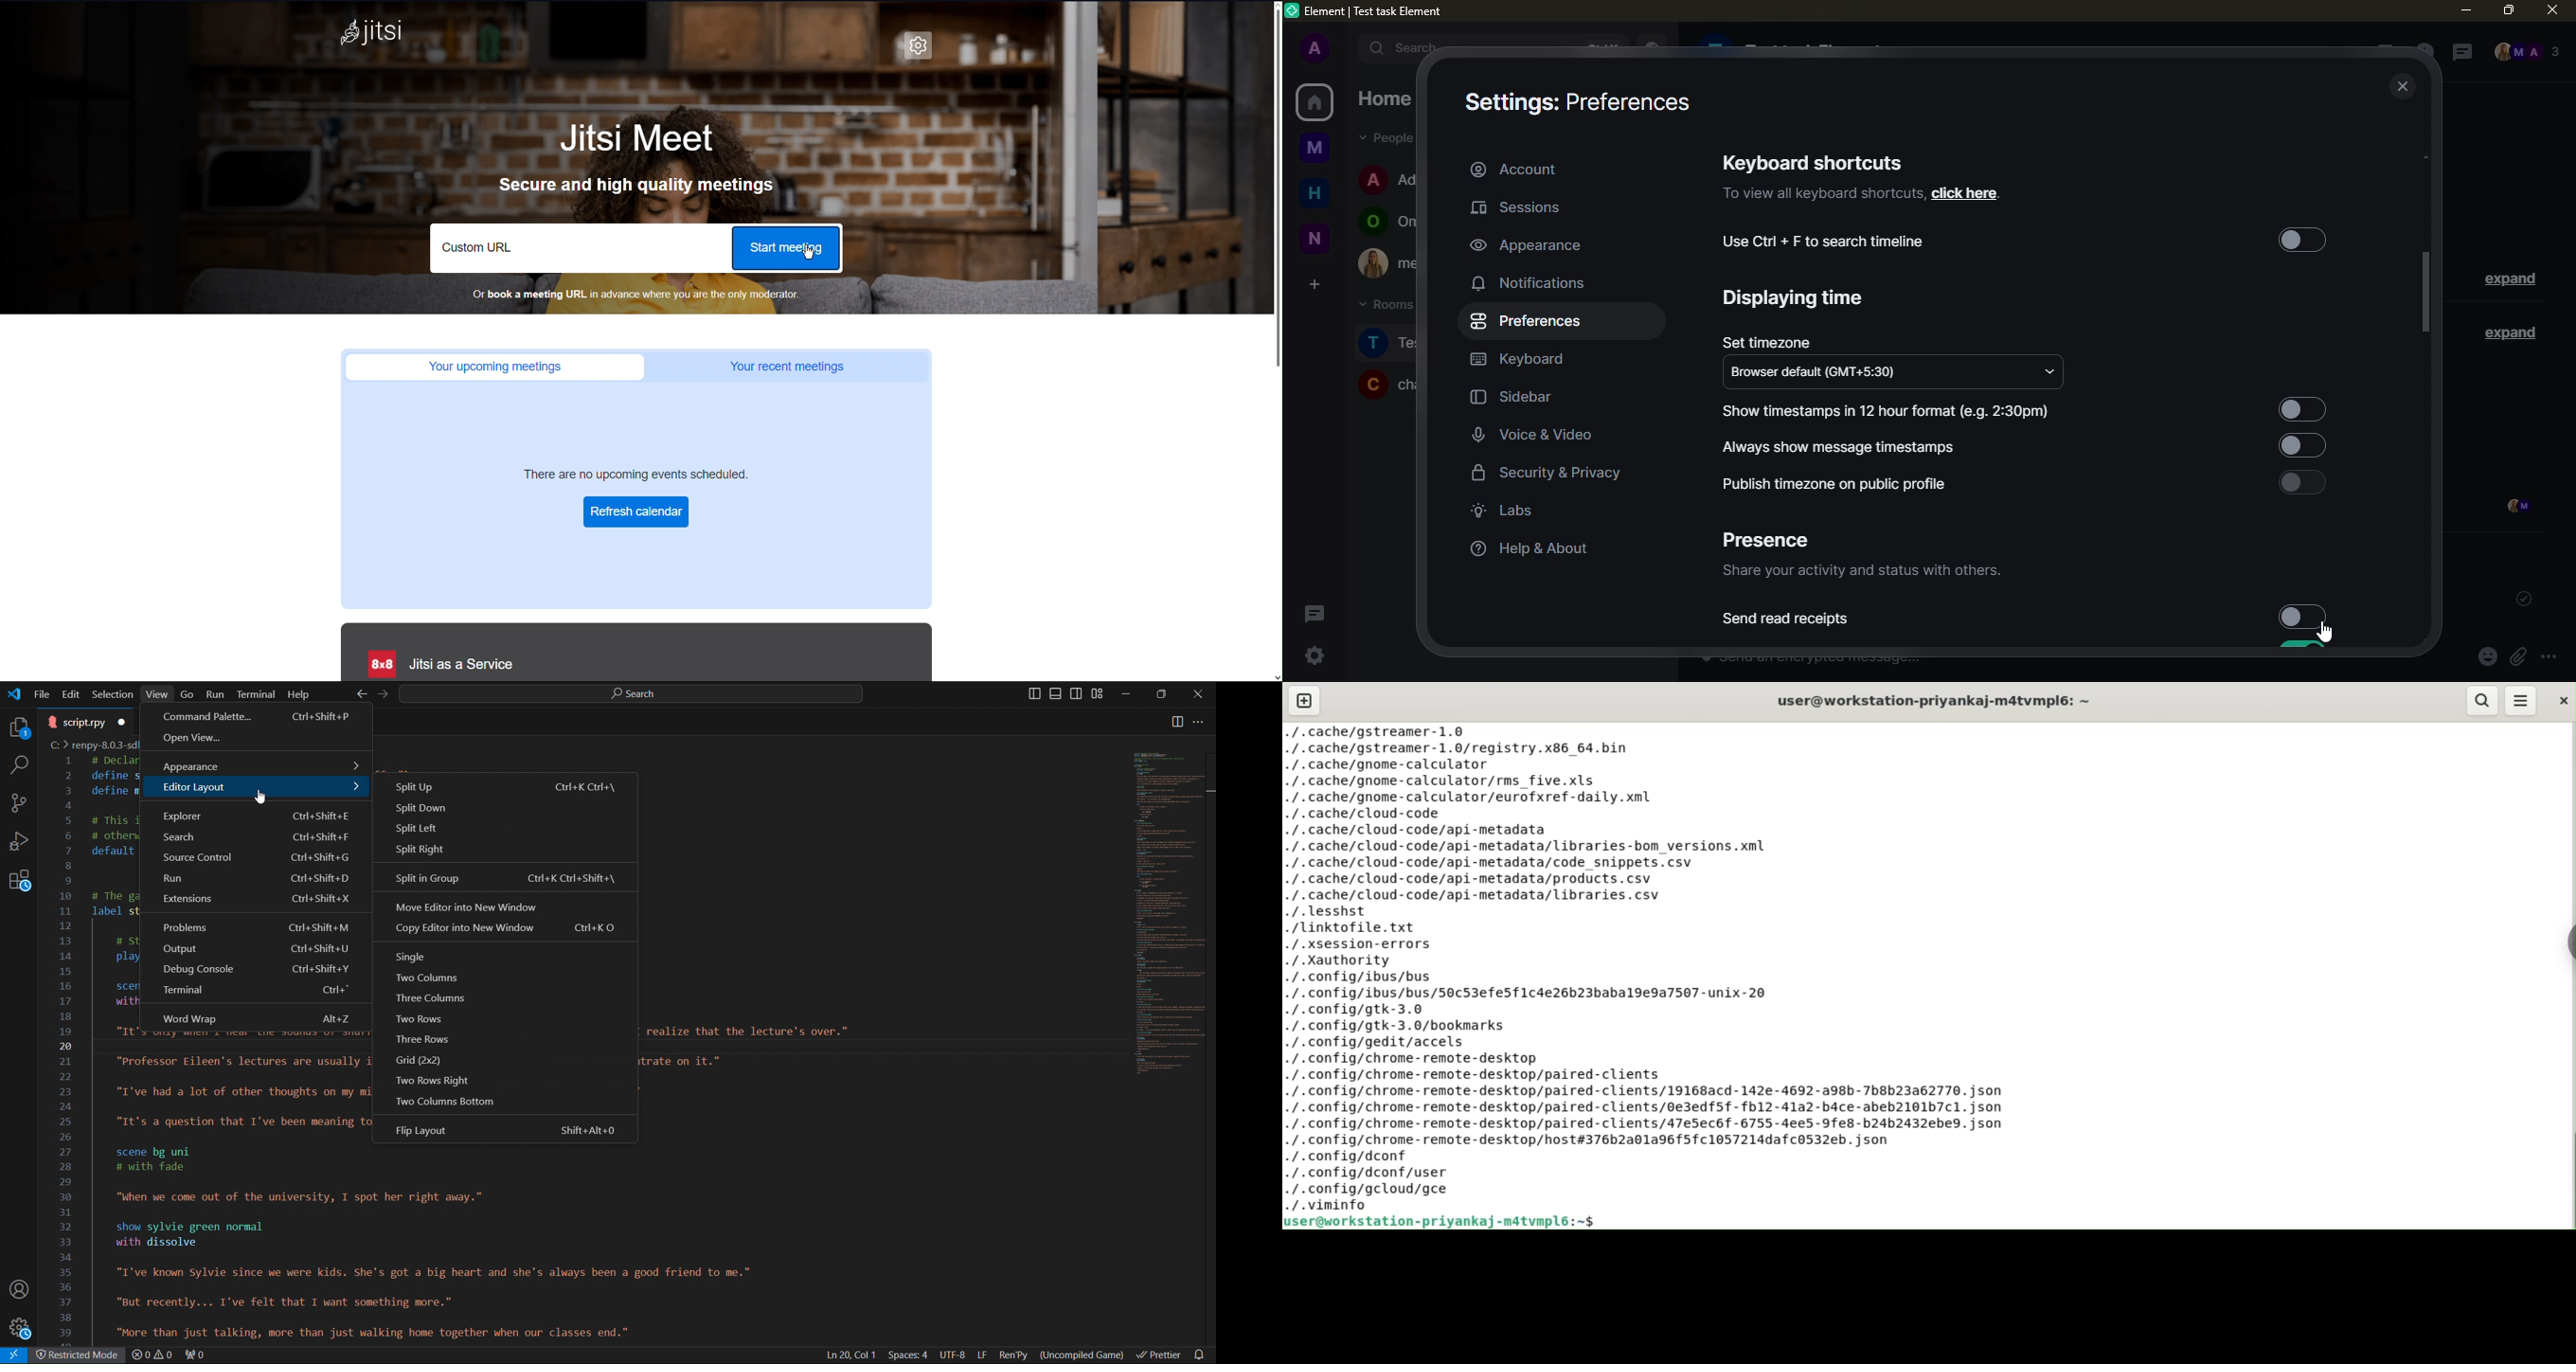 The image size is (2576, 1372). What do you see at coordinates (1029, 693) in the screenshot?
I see `Toggle Primary Side Bar` at bounding box center [1029, 693].